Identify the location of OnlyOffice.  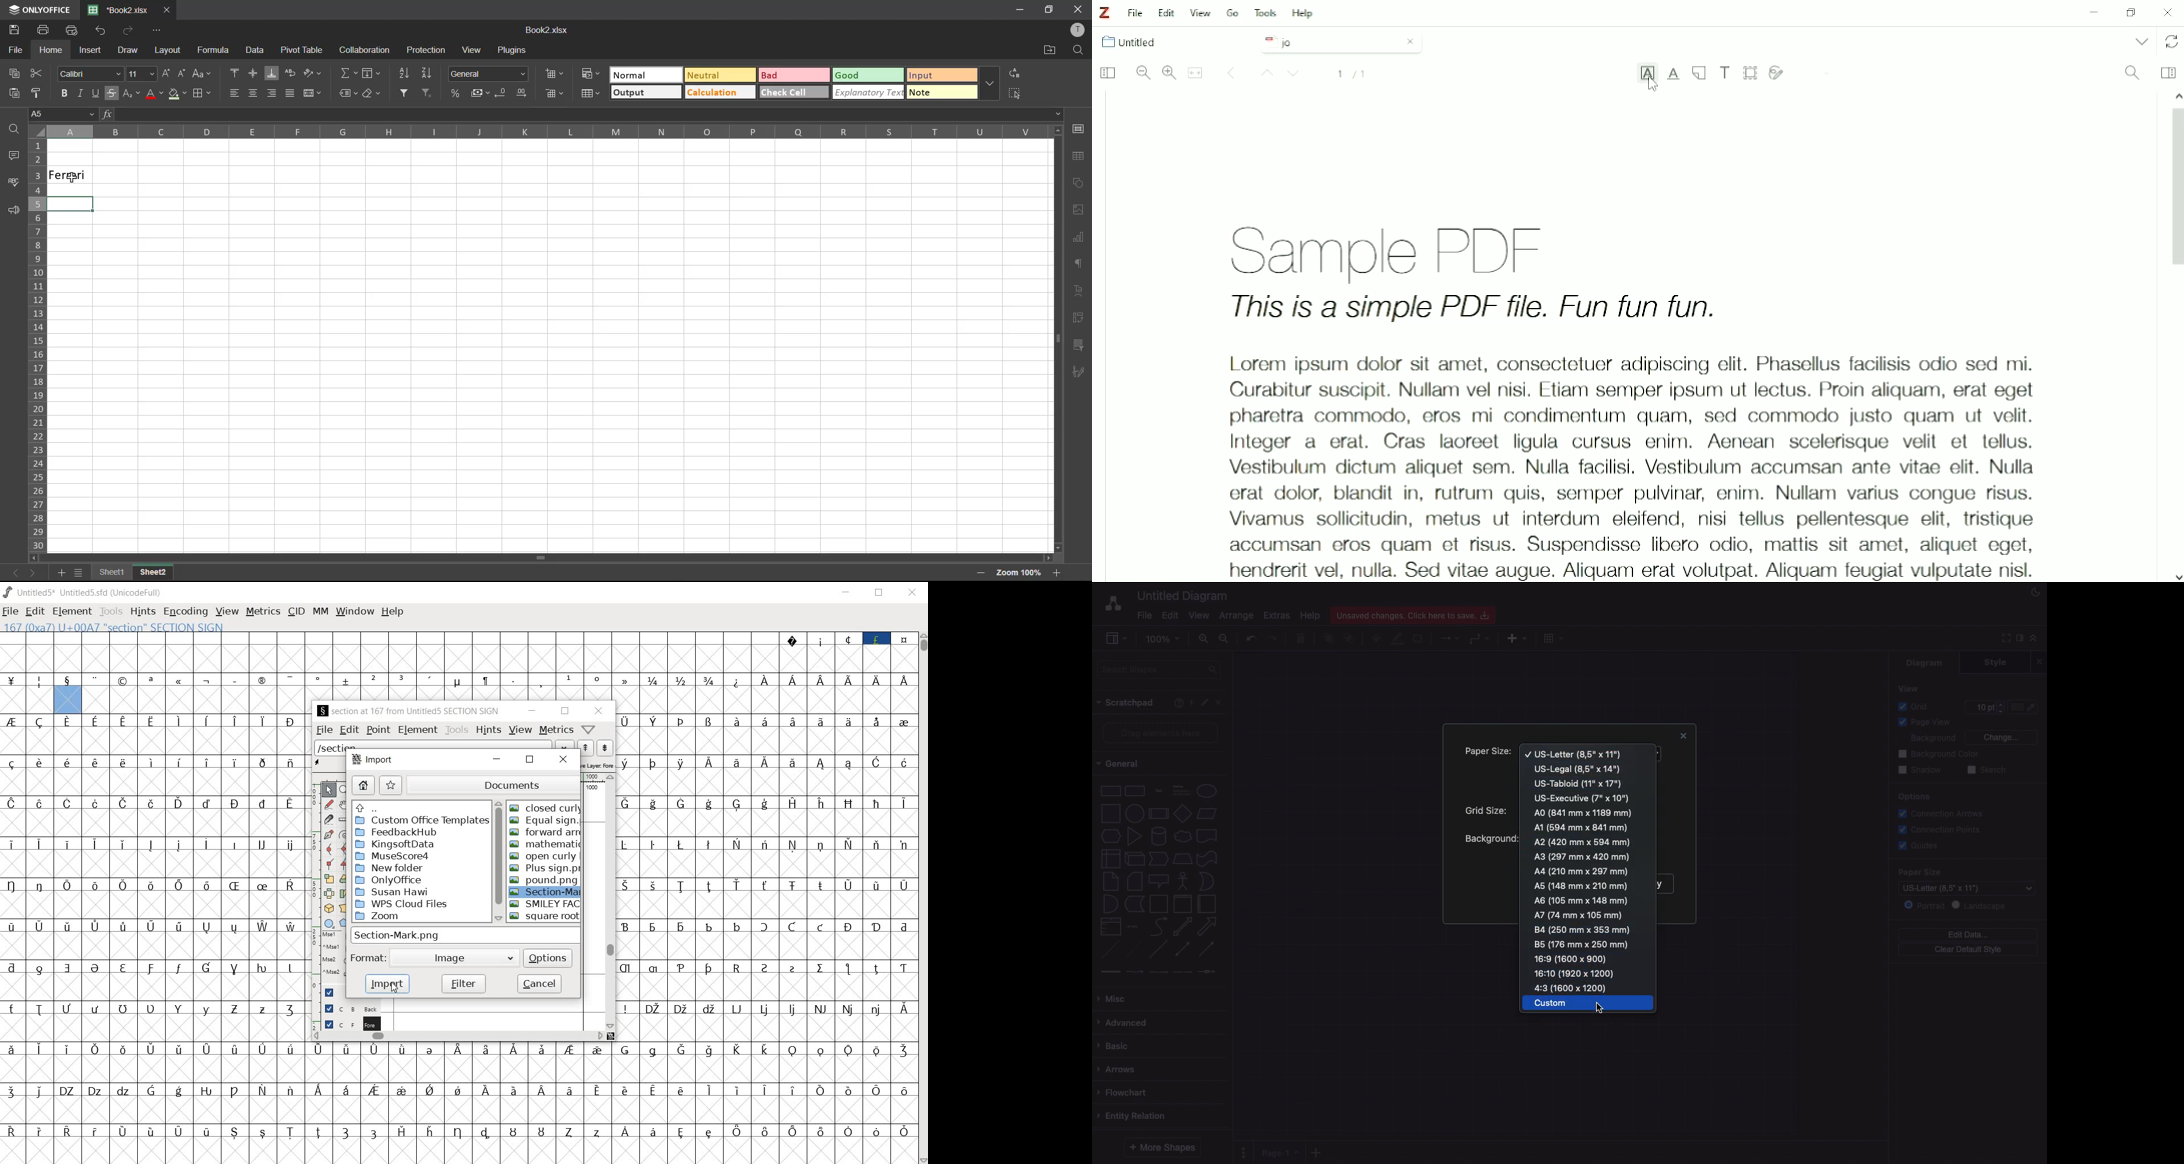
(391, 880).